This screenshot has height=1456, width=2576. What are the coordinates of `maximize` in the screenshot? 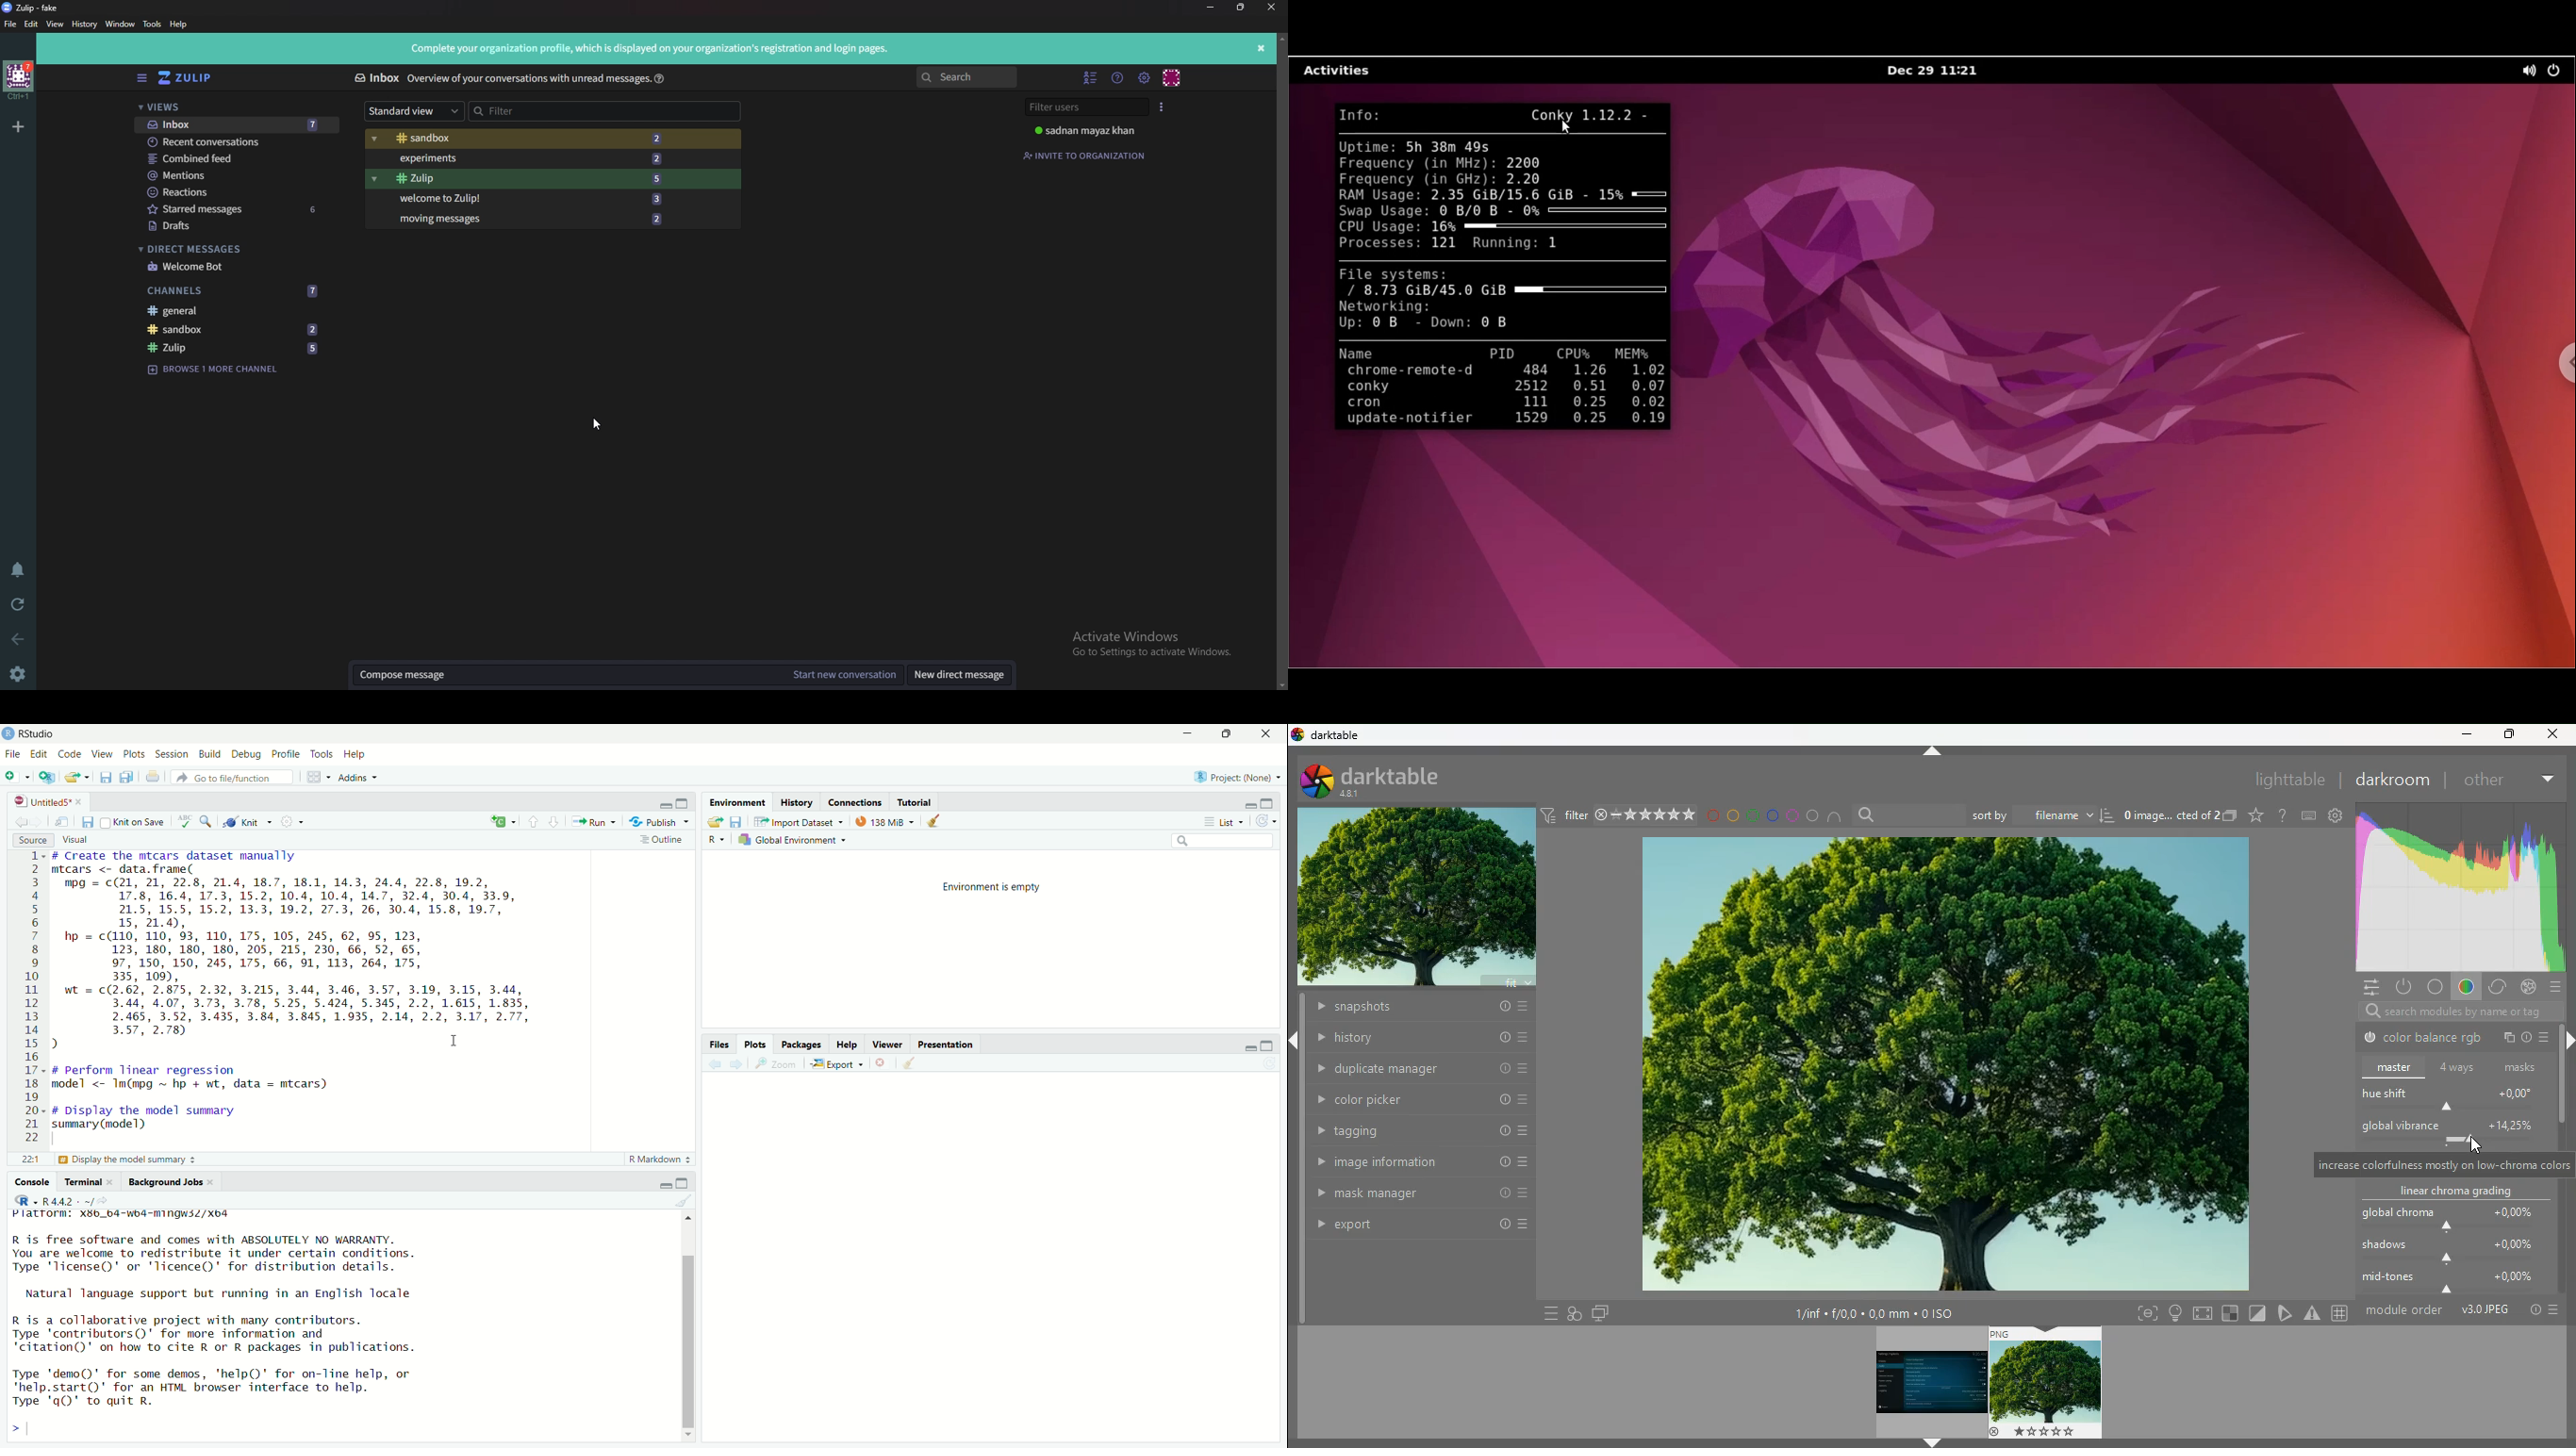 It's located at (683, 804).